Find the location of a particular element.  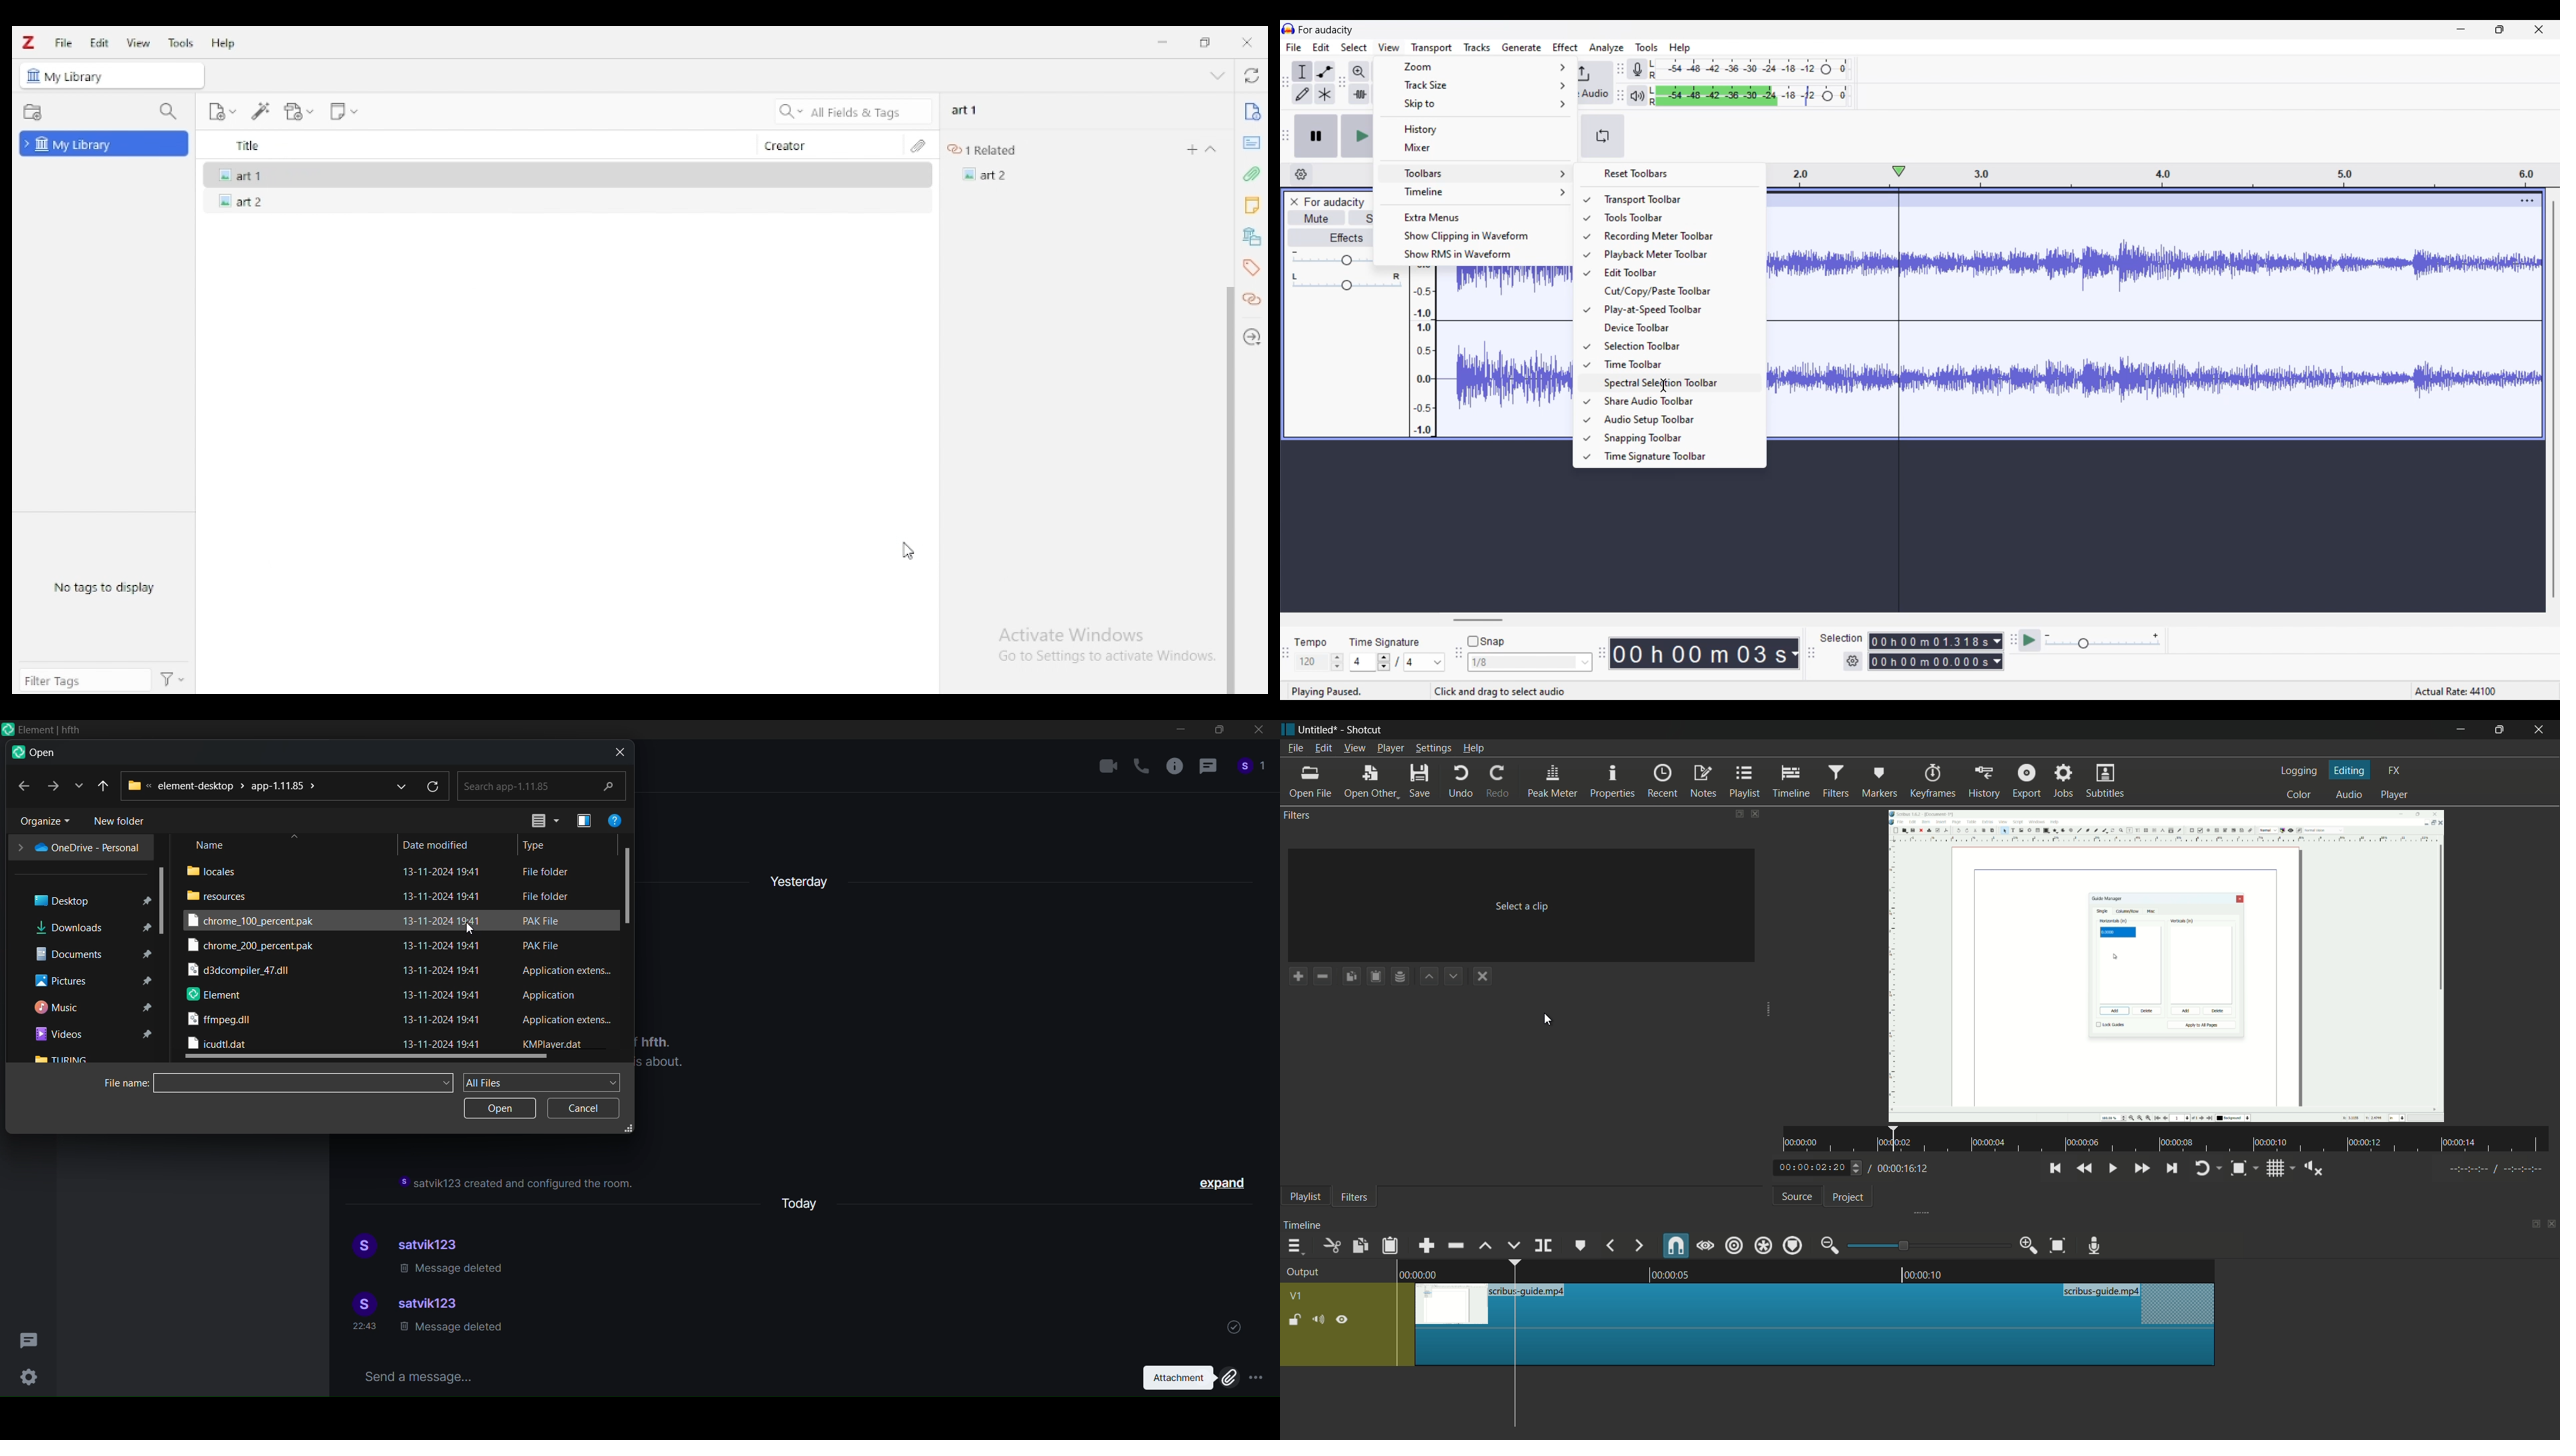

room info is located at coordinates (1172, 769).